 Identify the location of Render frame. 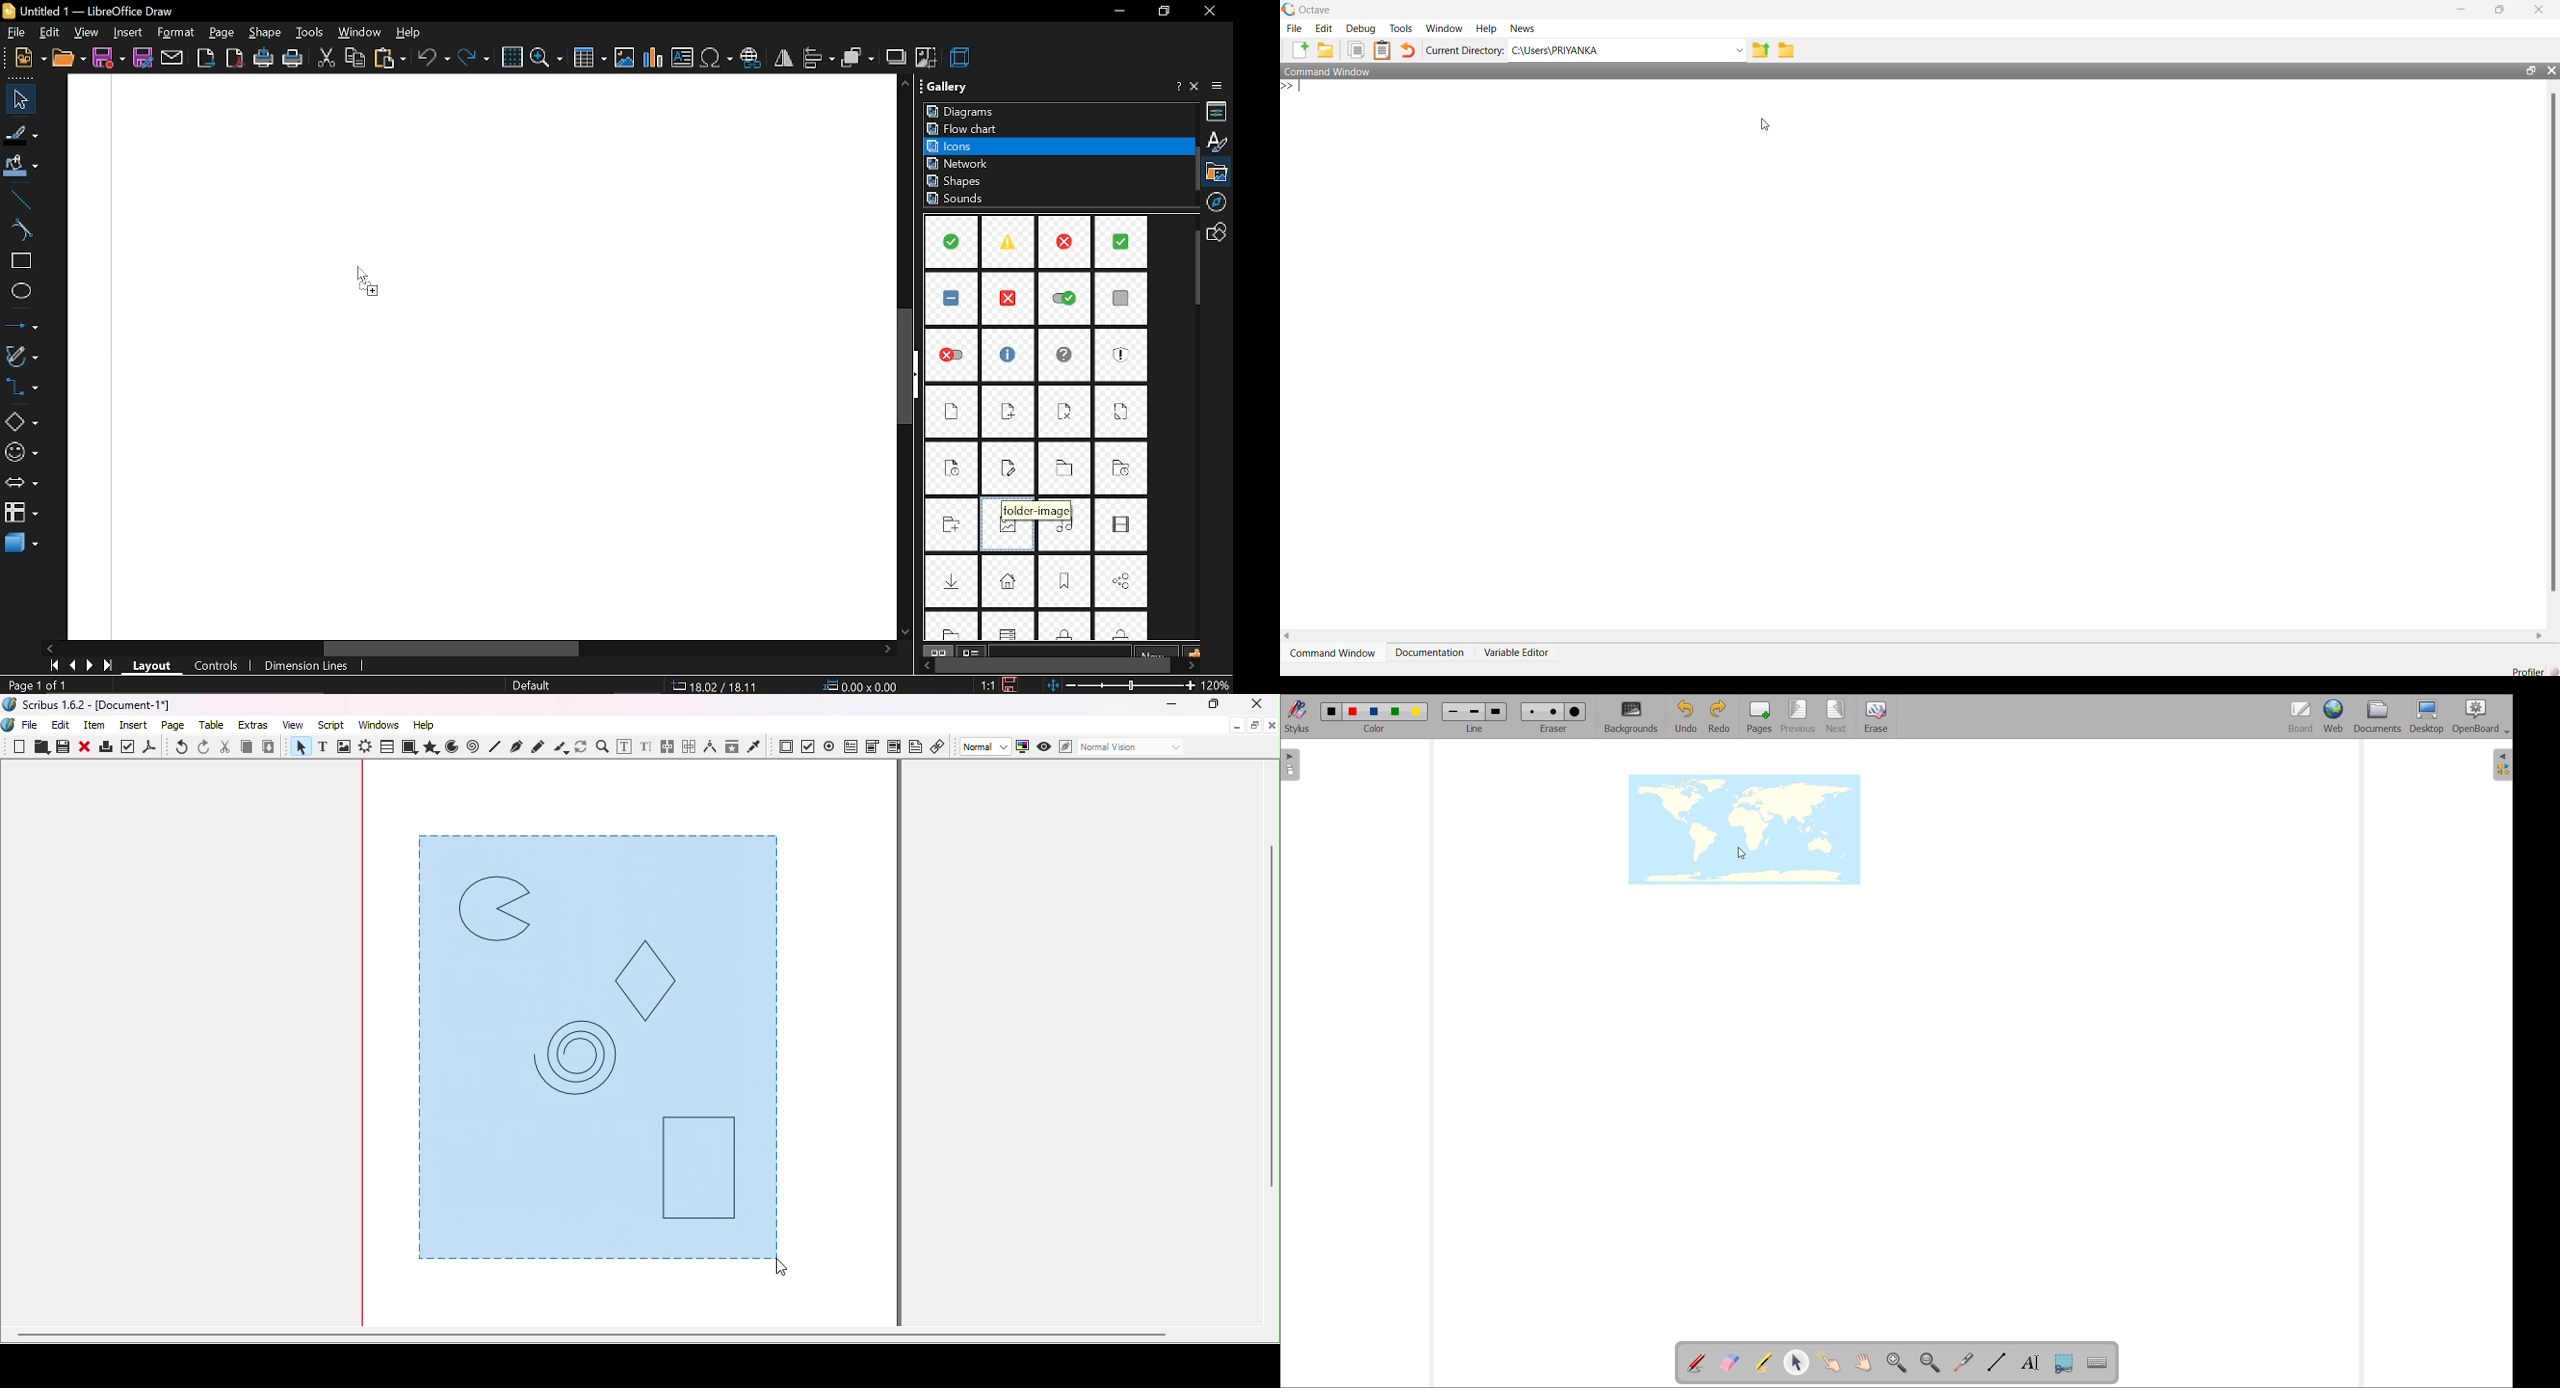
(365, 748).